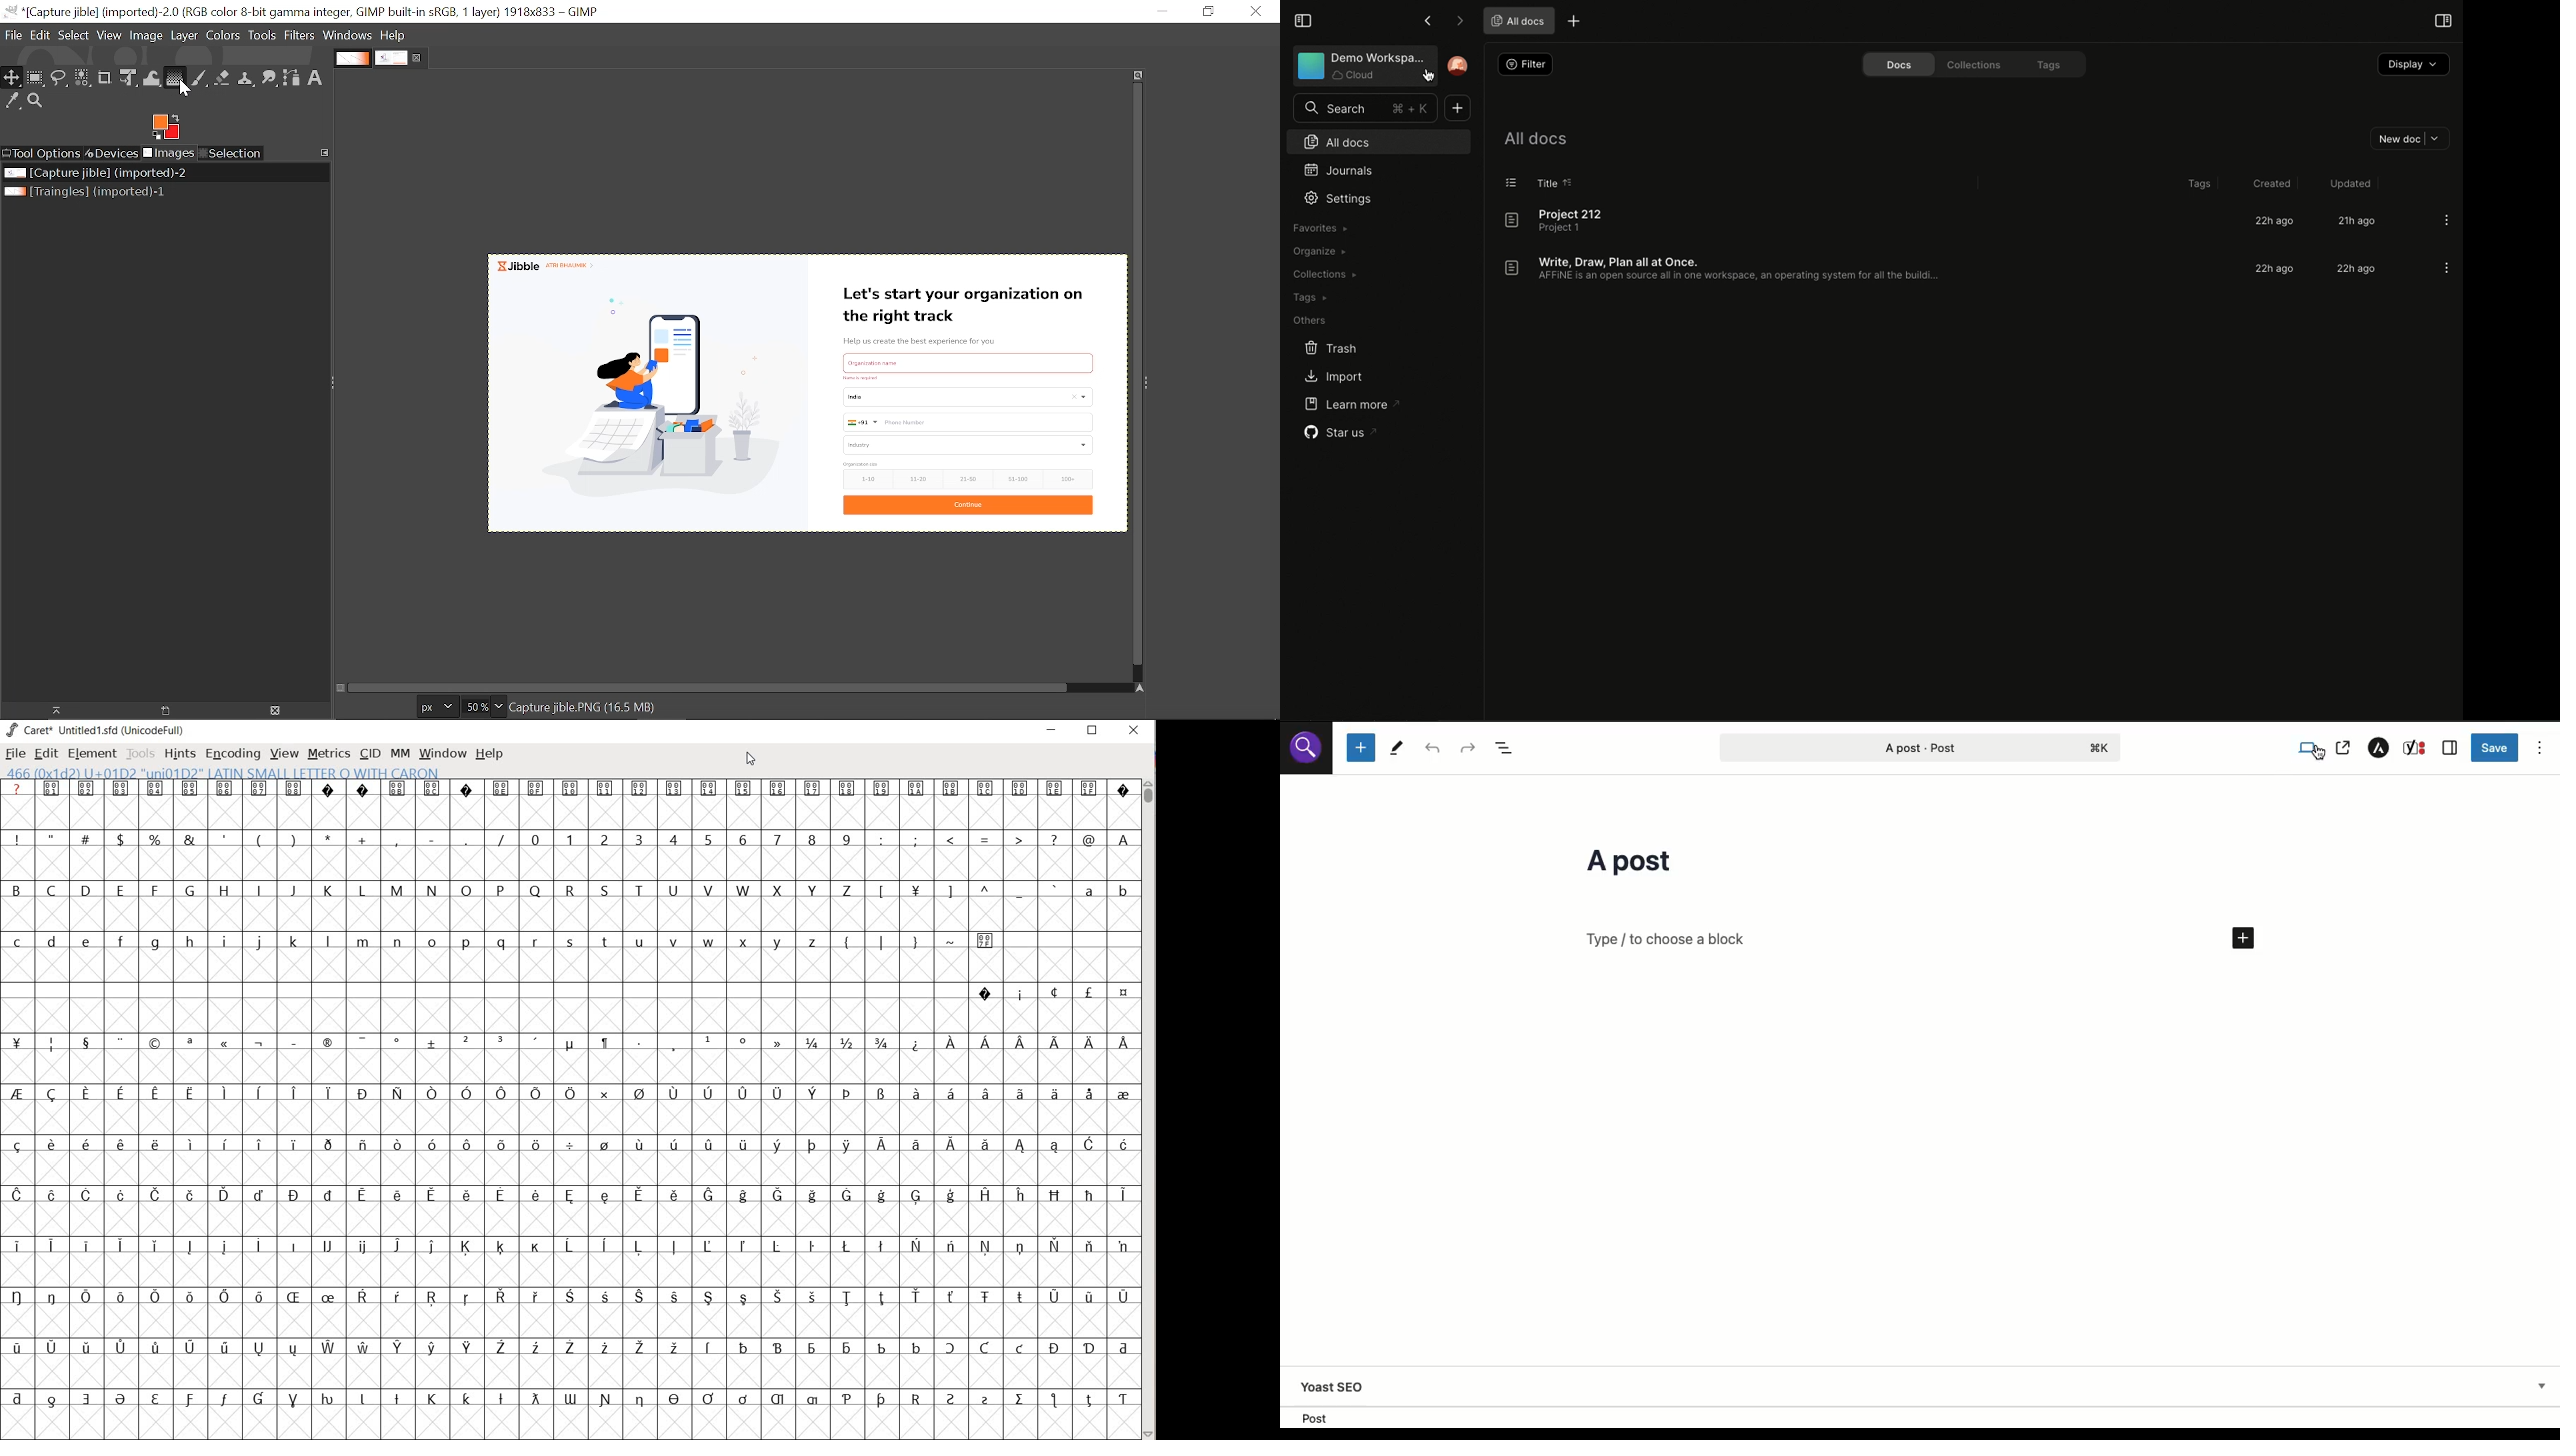 This screenshot has height=1456, width=2576. What do you see at coordinates (1525, 64) in the screenshot?
I see `Filter` at bounding box center [1525, 64].